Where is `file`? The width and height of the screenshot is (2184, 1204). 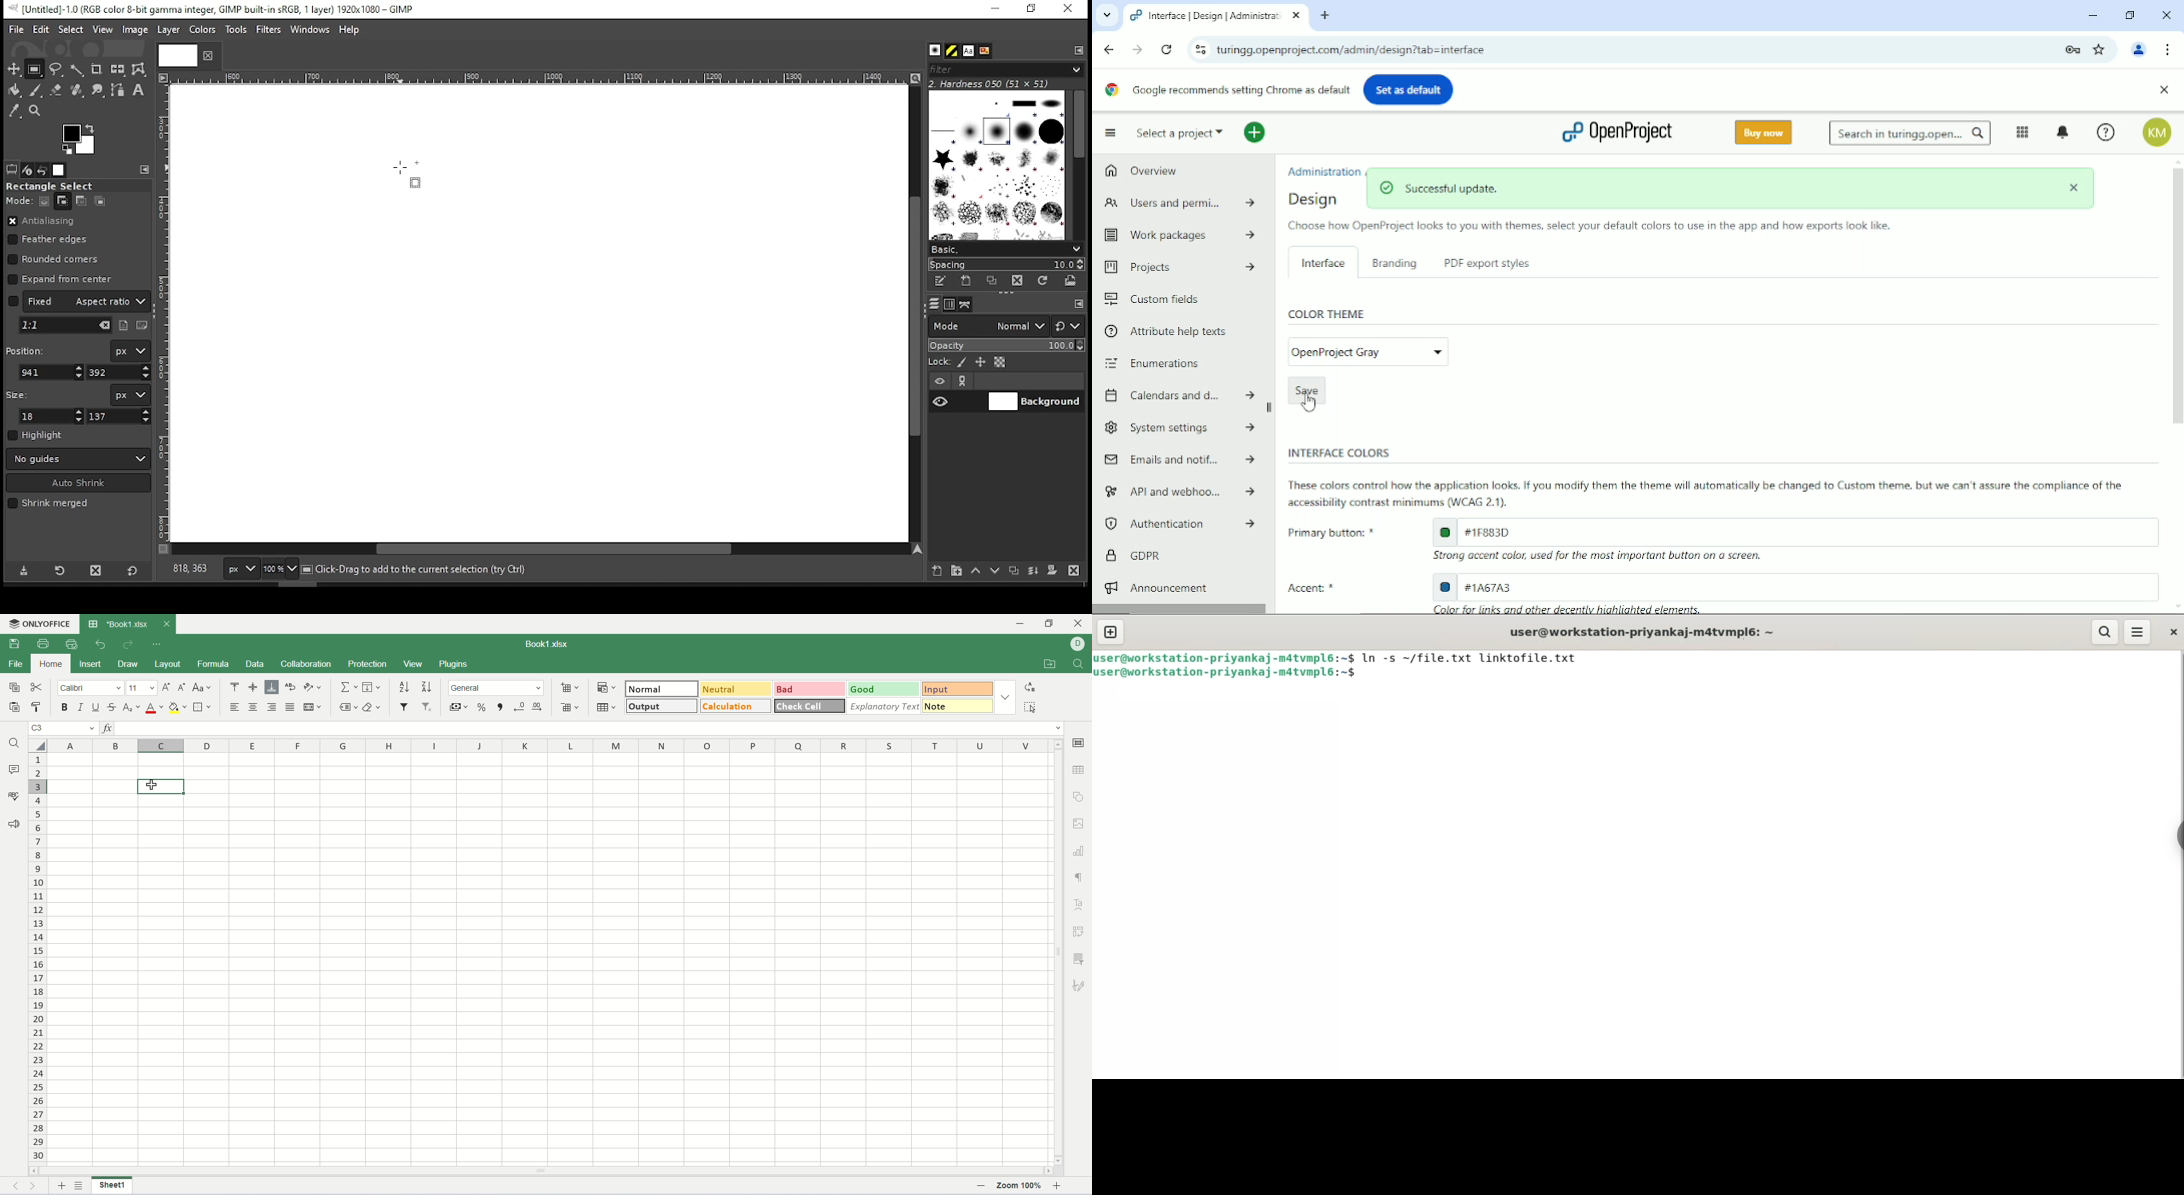
file is located at coordinates (14, 664).